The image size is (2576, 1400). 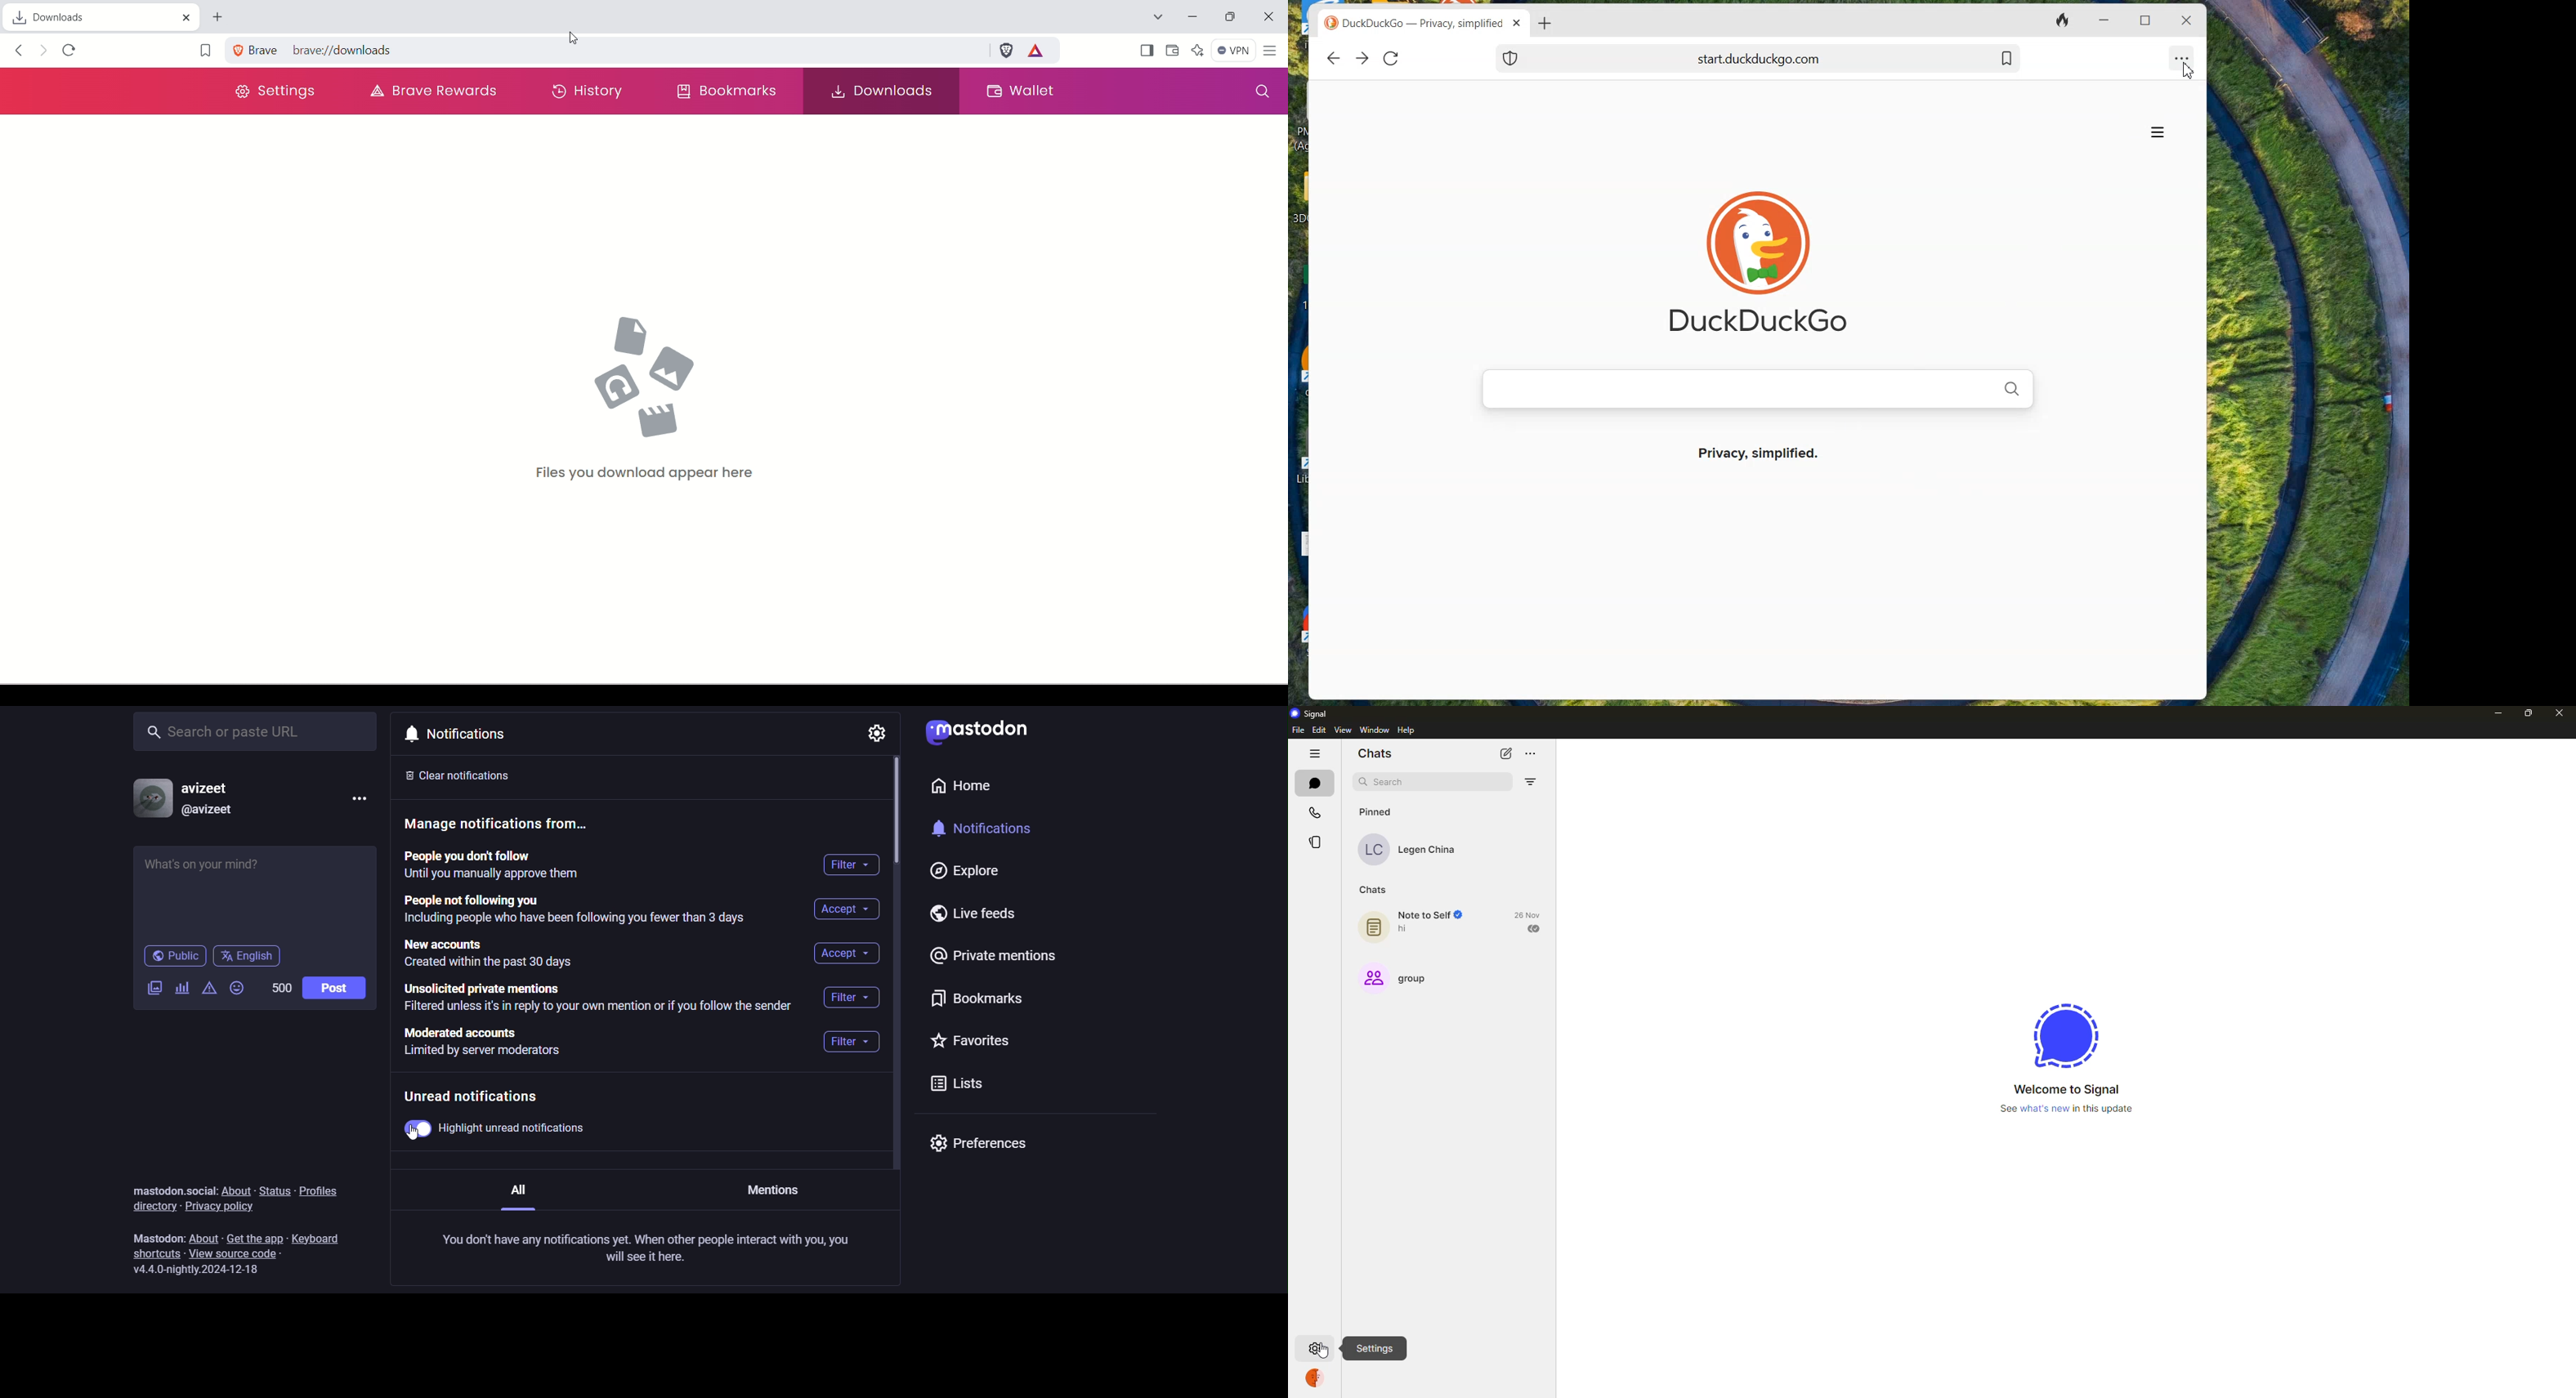 What do you see at coordinates (573, 911) in the screenshot?
I see `people not following you` at bounding box center [573, 911].